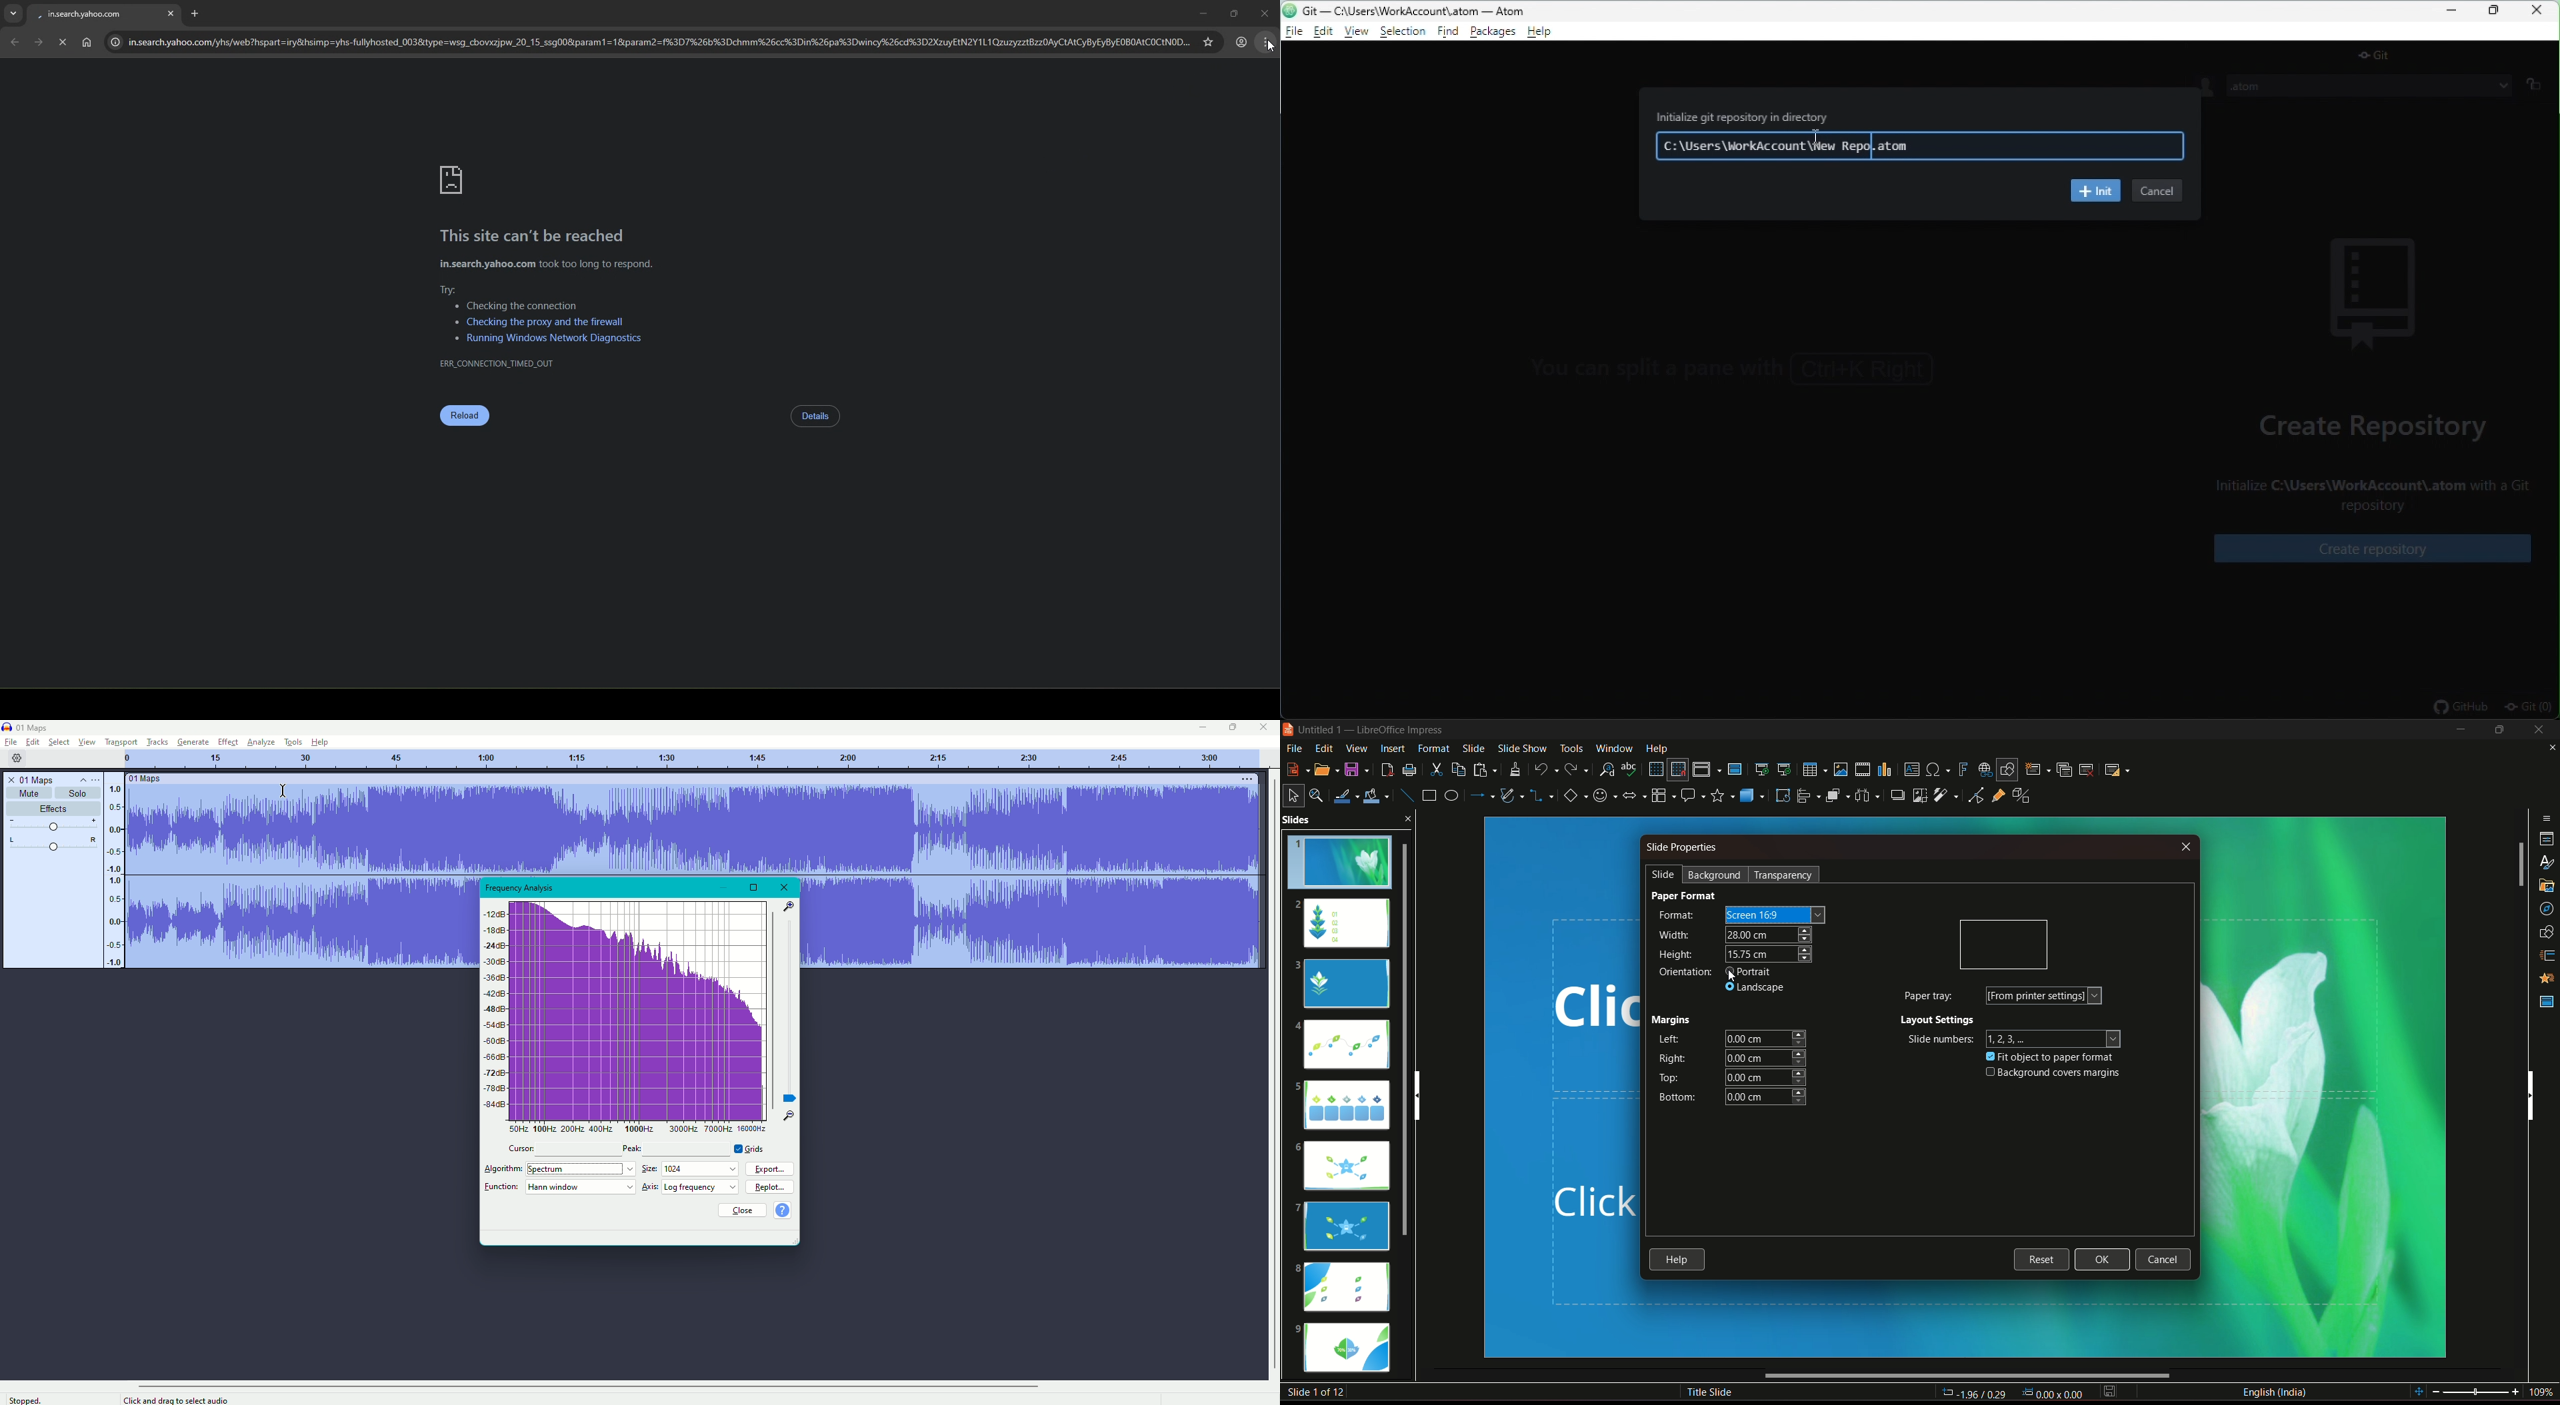 The image size is (2576, 1428). I want to click on Effects, so click(51, 809).